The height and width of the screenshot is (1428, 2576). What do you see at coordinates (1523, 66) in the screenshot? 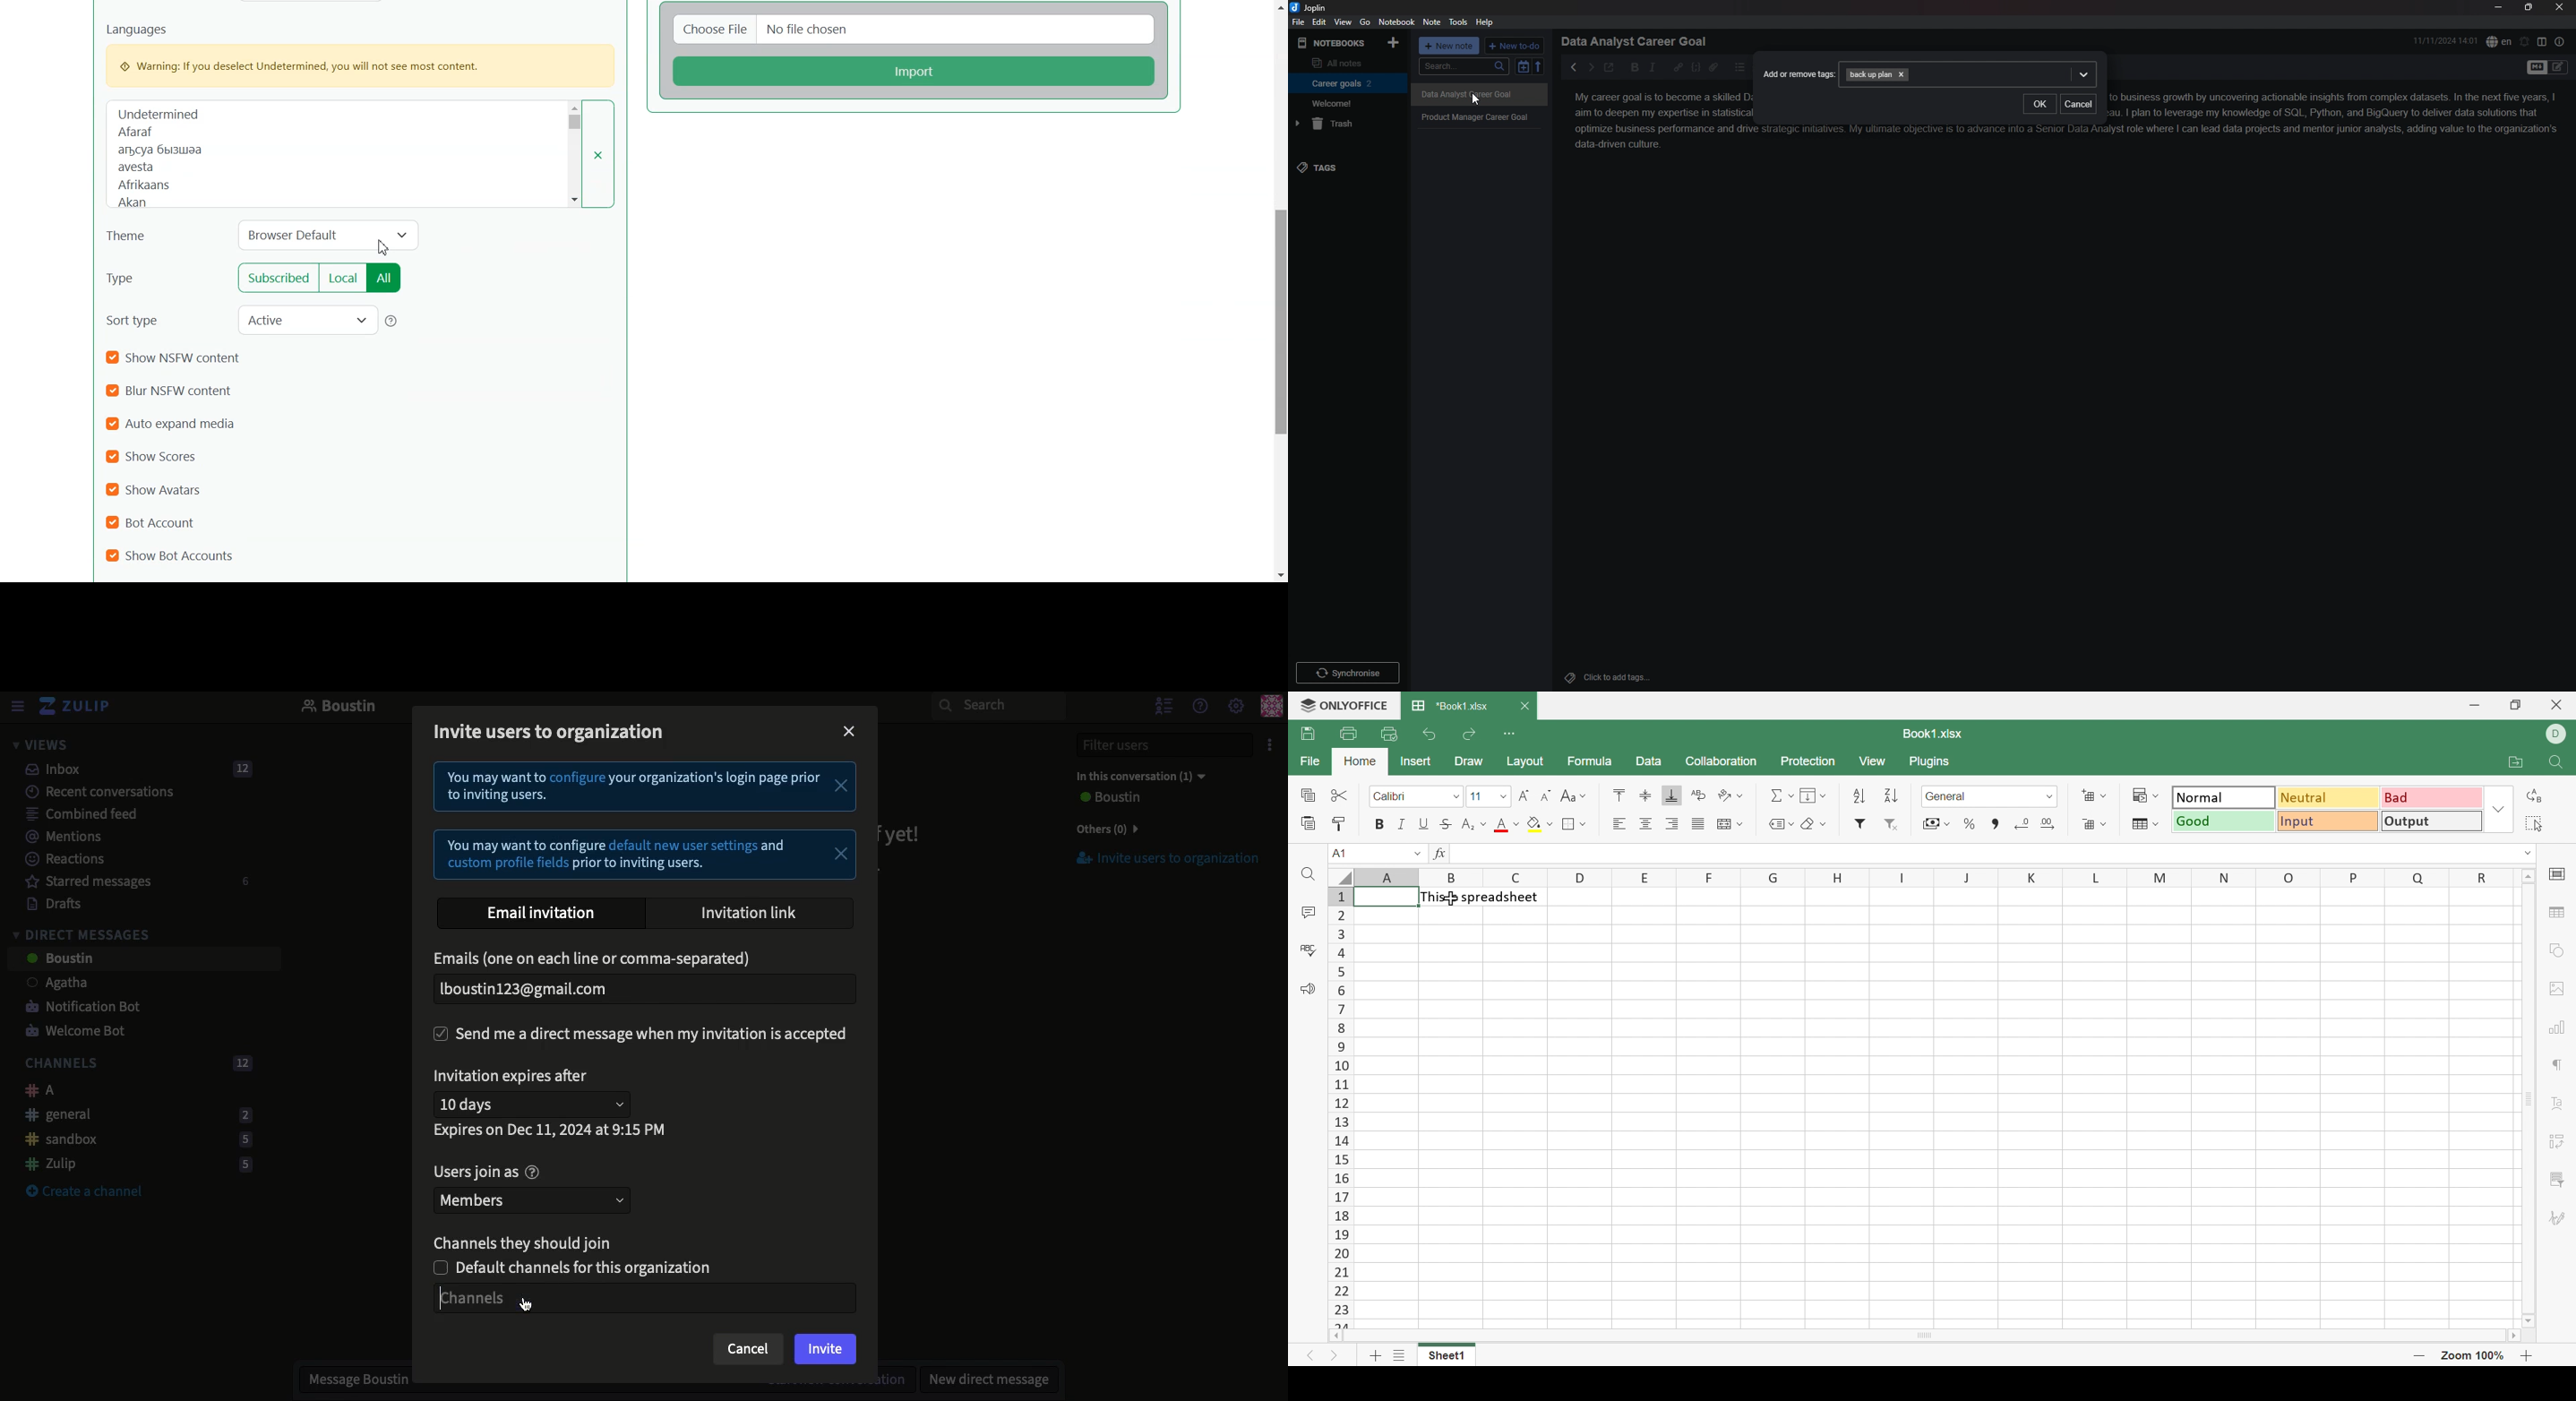
I see `toggle sort order` at bounding box center [1523, 66].